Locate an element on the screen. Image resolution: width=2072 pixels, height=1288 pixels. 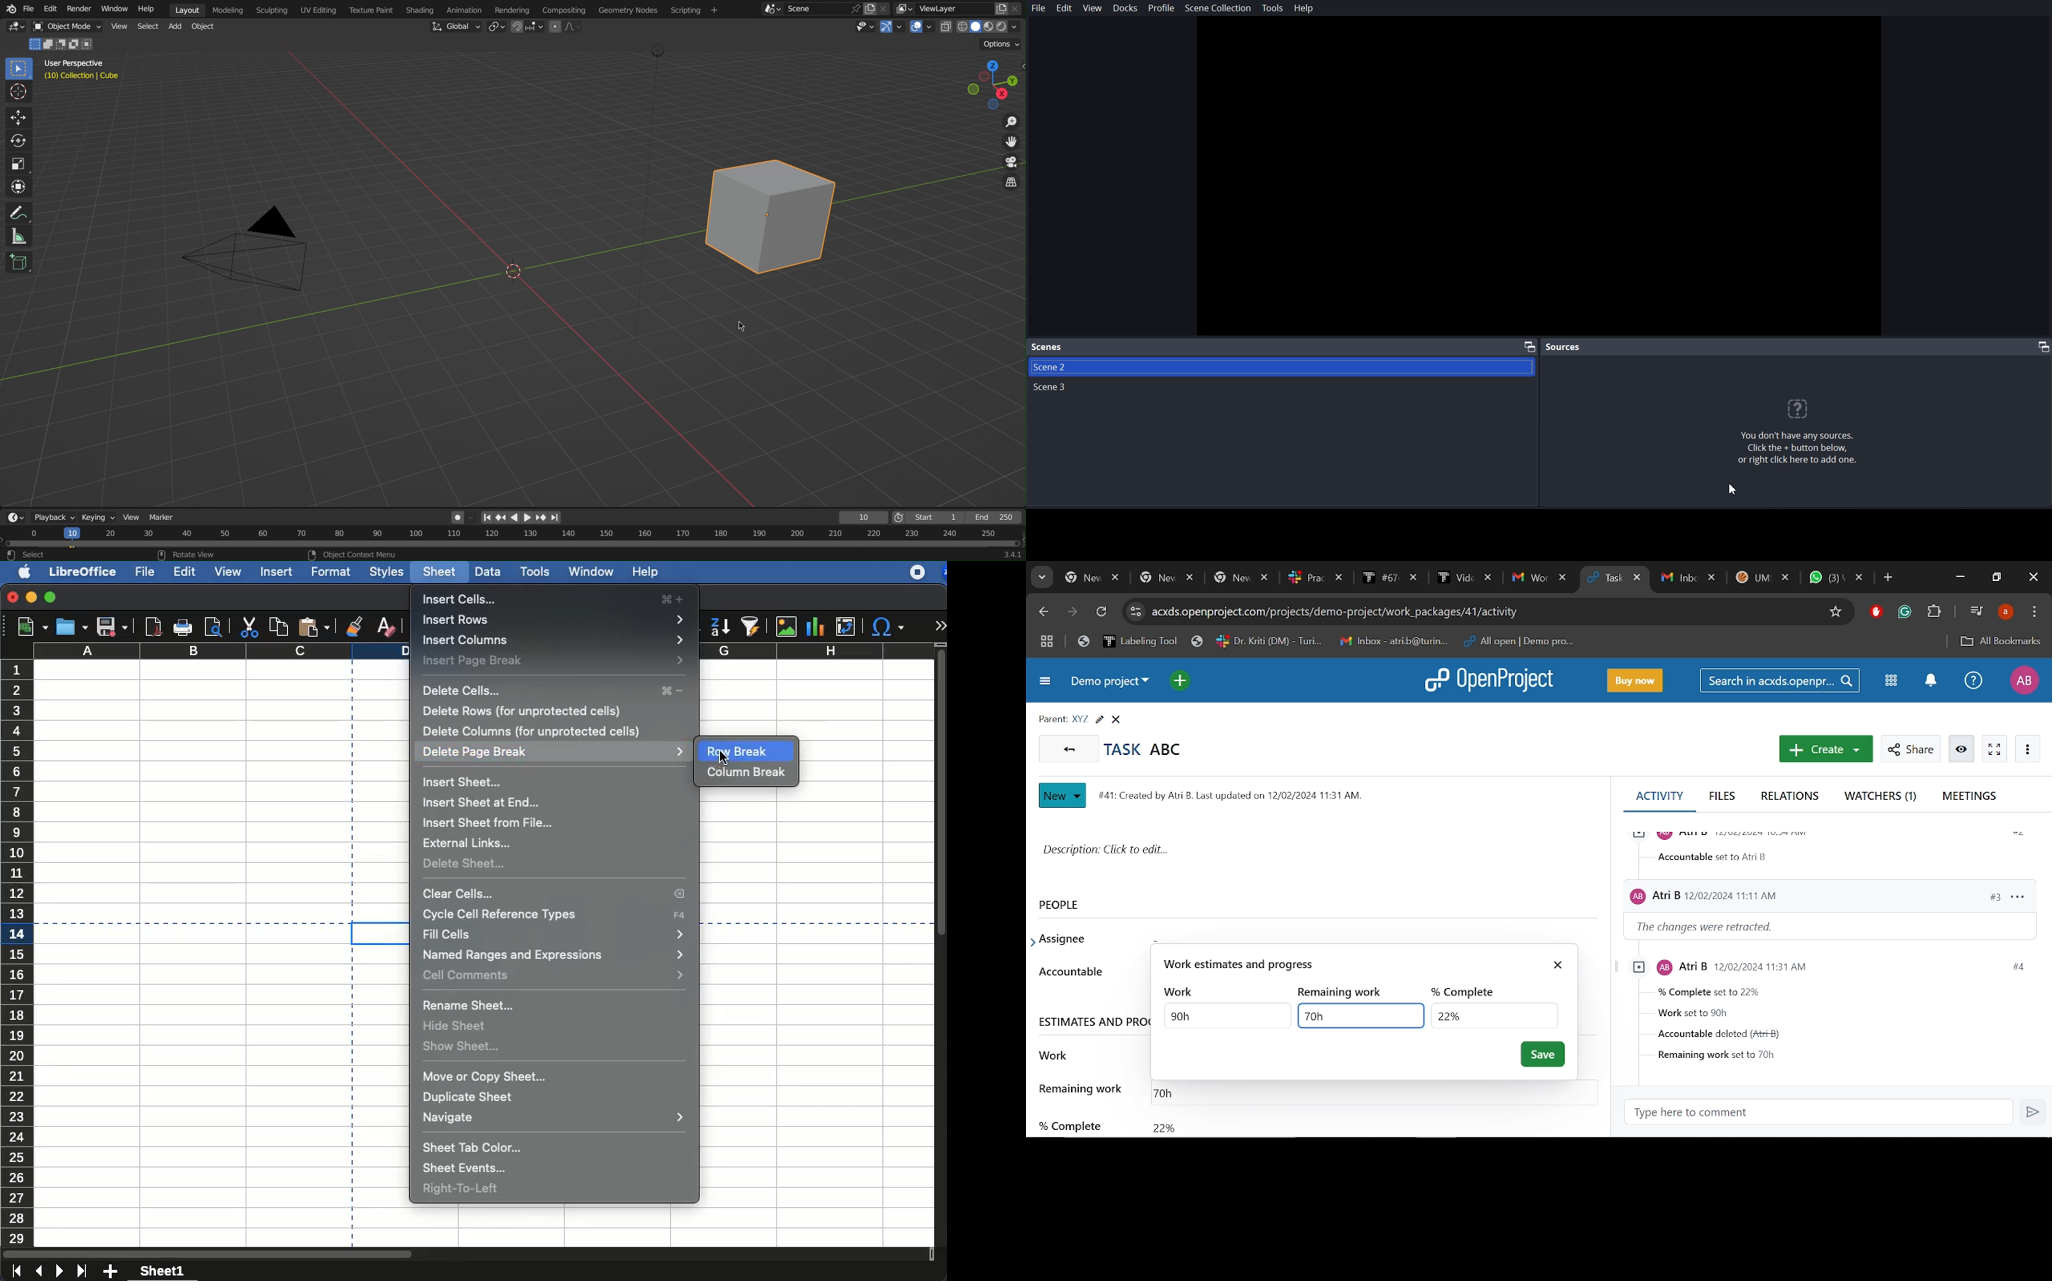
delete cells is located at coordinates (557, 692).